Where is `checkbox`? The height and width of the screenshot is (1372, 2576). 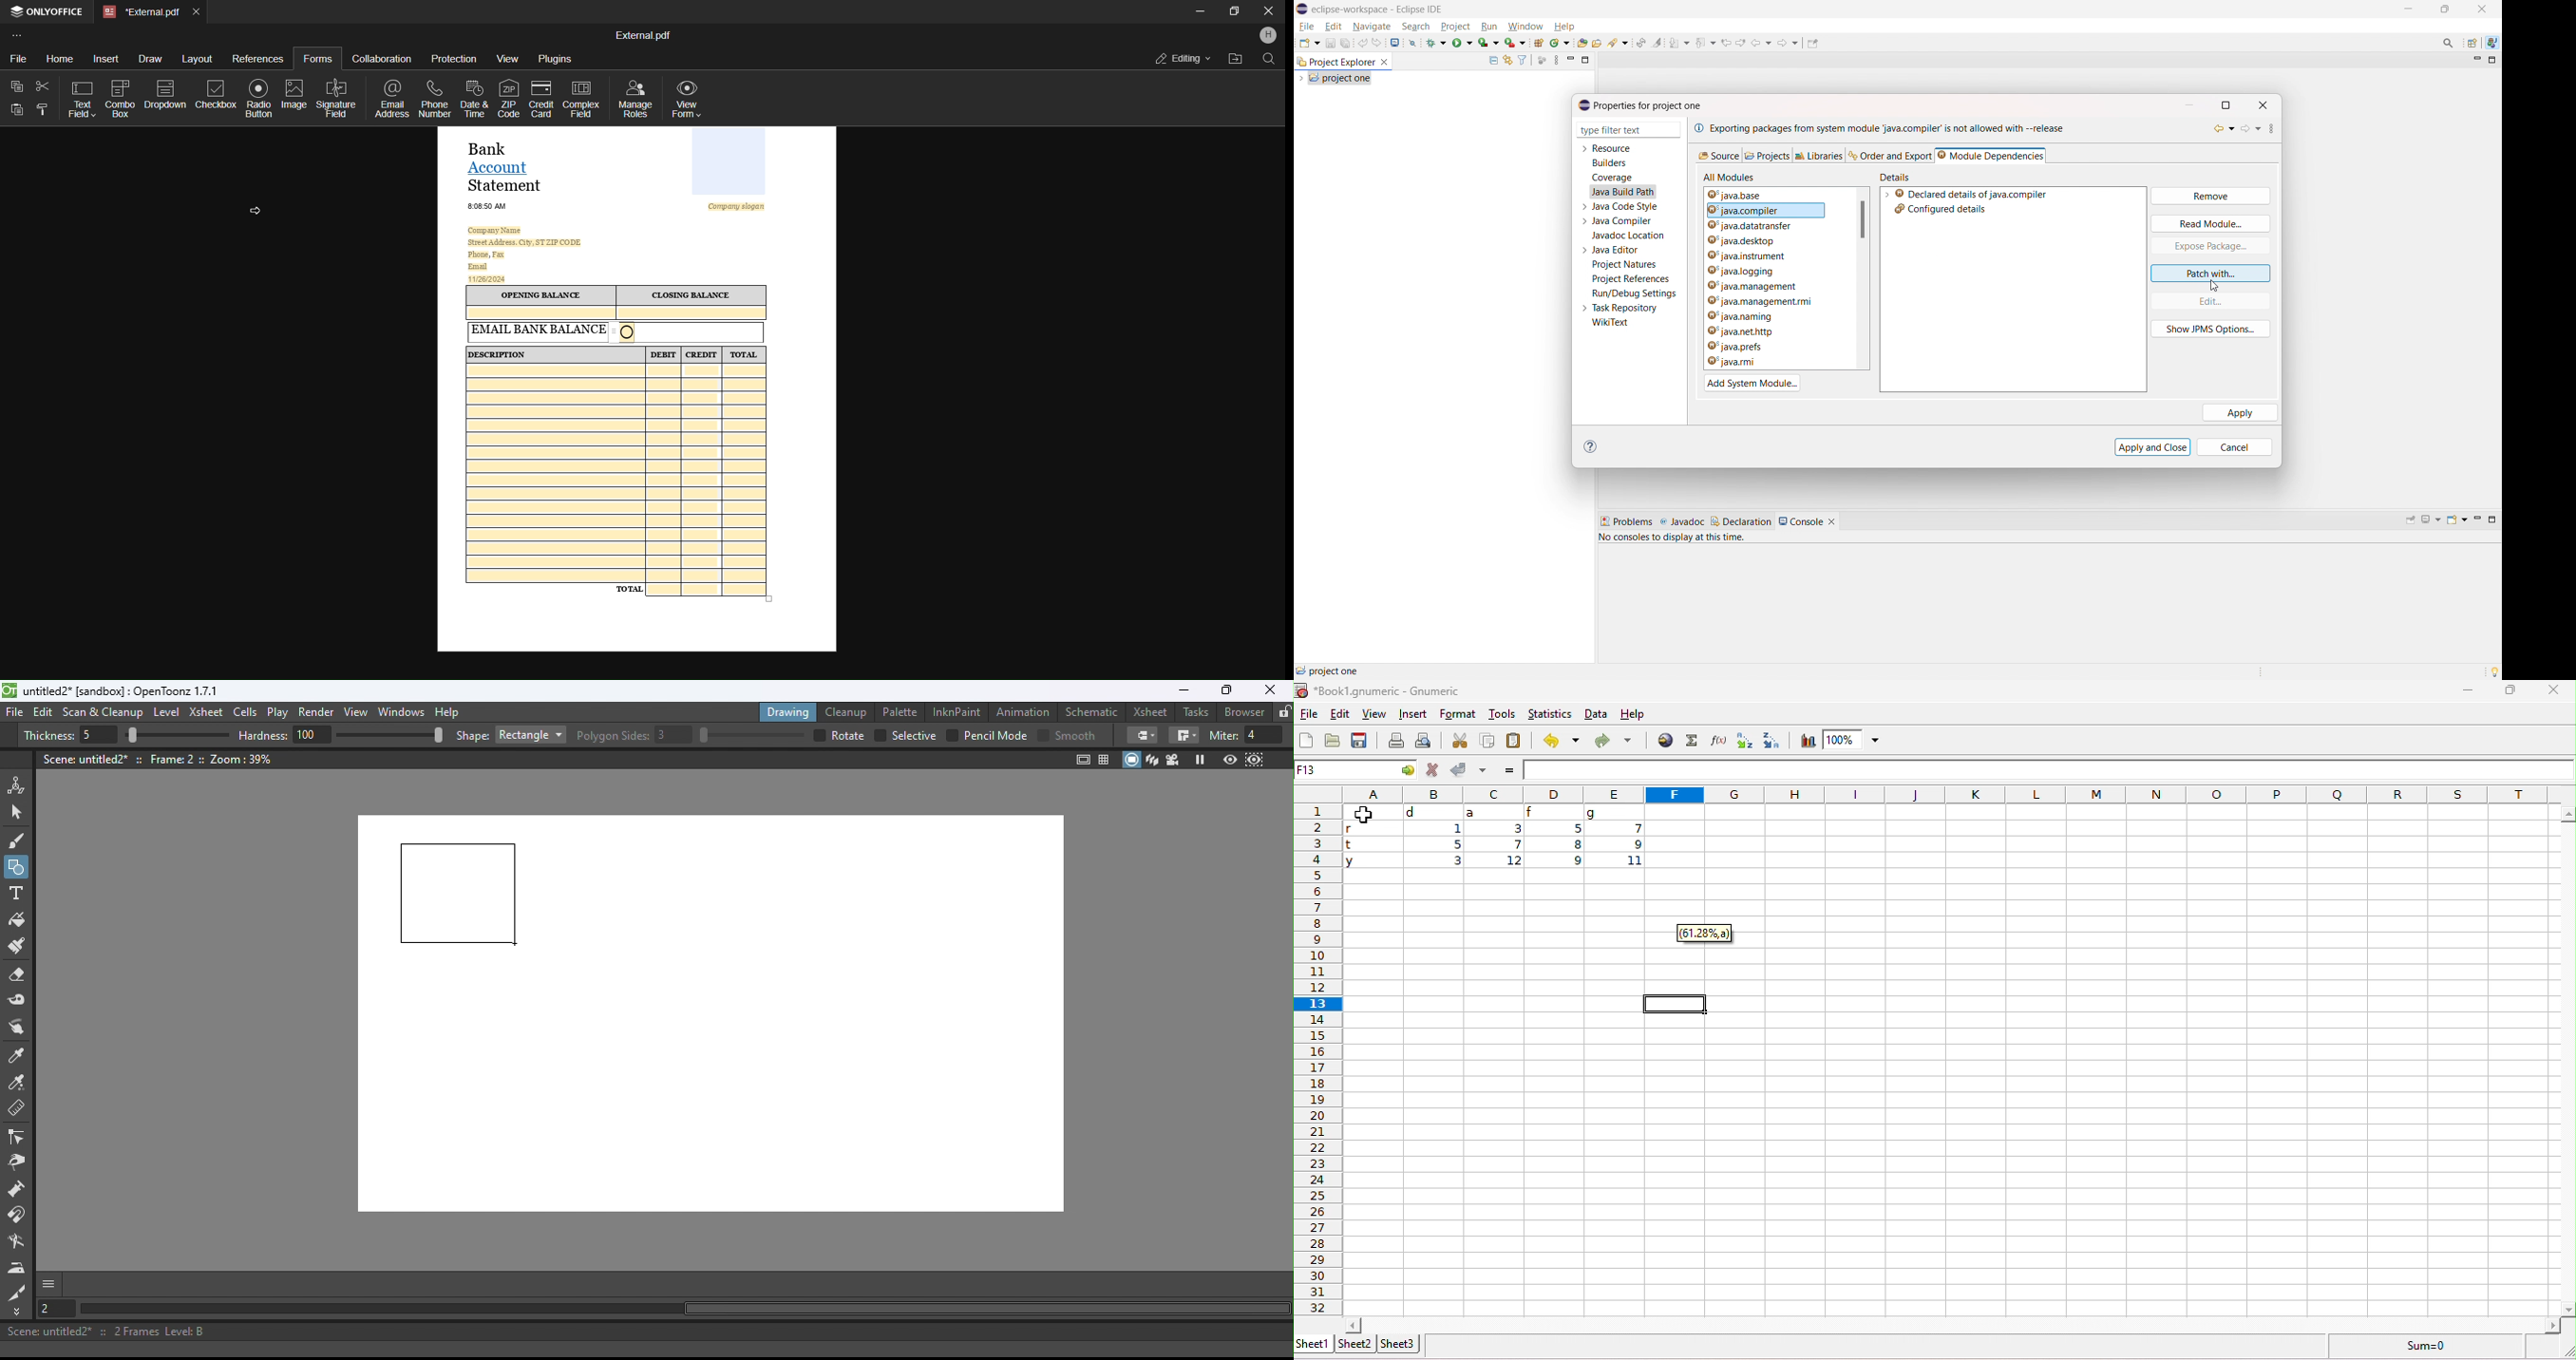
checkbox is located at coordinates (879, 736).